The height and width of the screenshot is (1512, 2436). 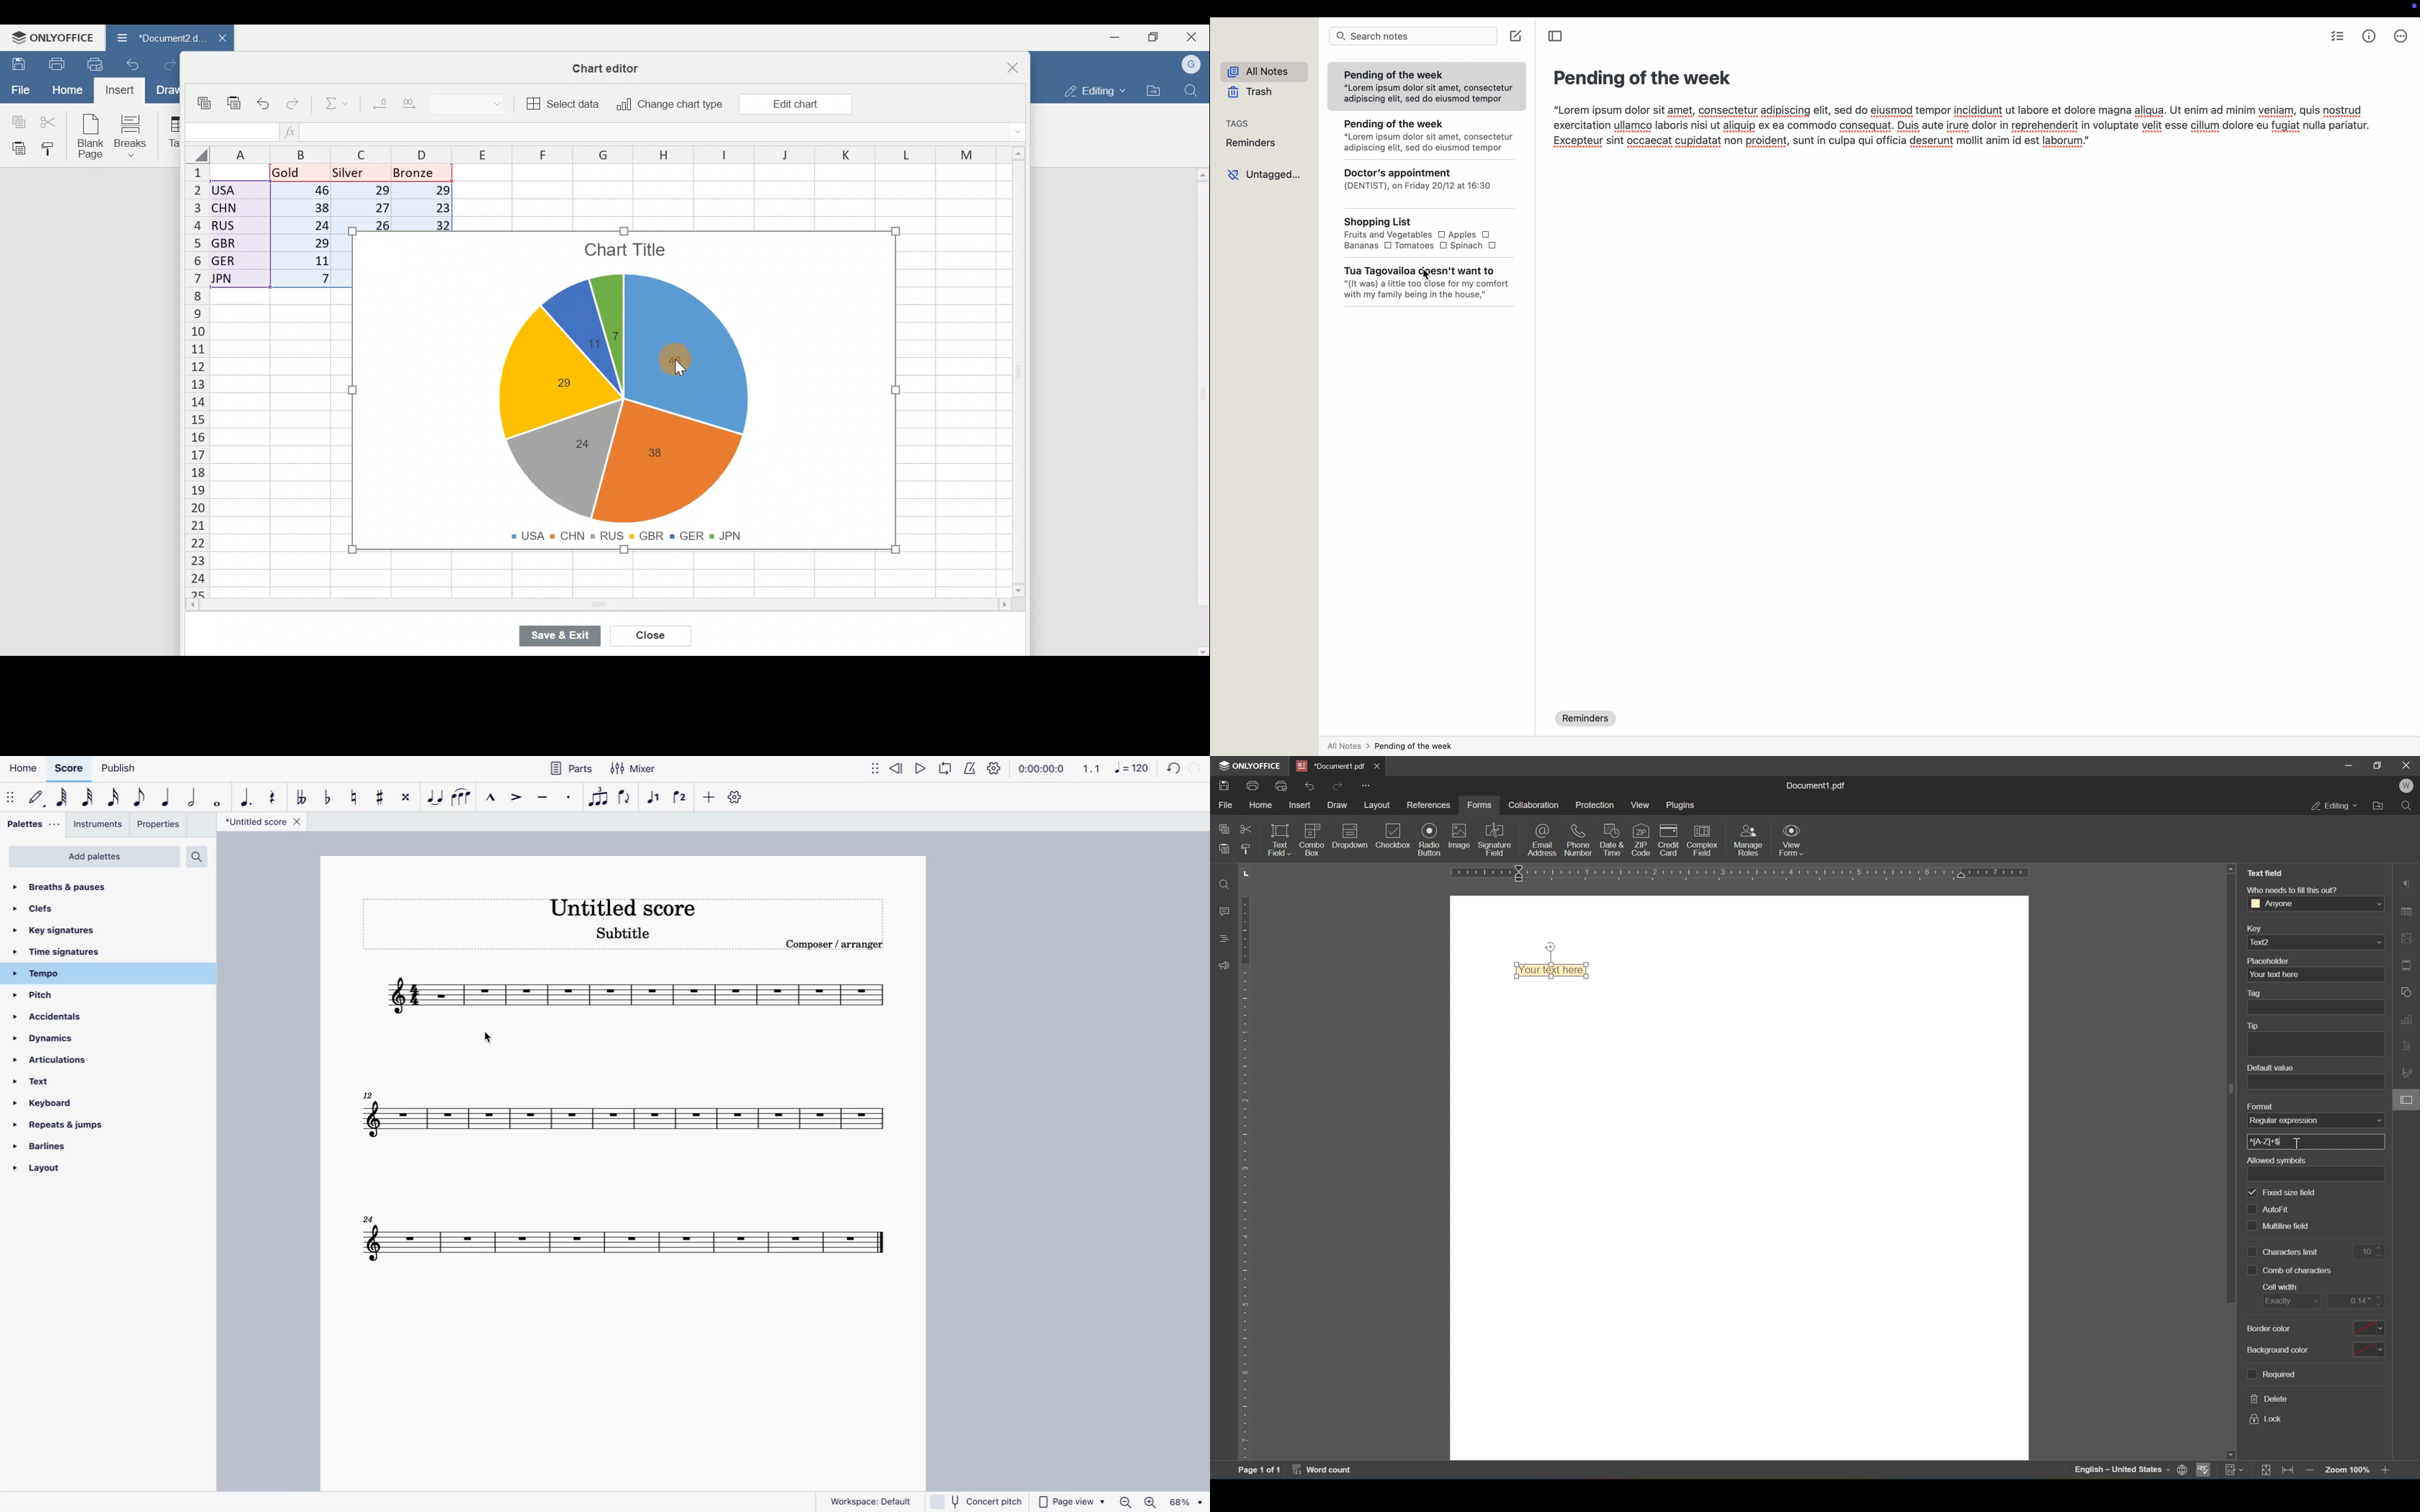 What do you see at coordinates (328, 796) in the screenshot?
I see `toggle flat` at bounding box center [328, 796].